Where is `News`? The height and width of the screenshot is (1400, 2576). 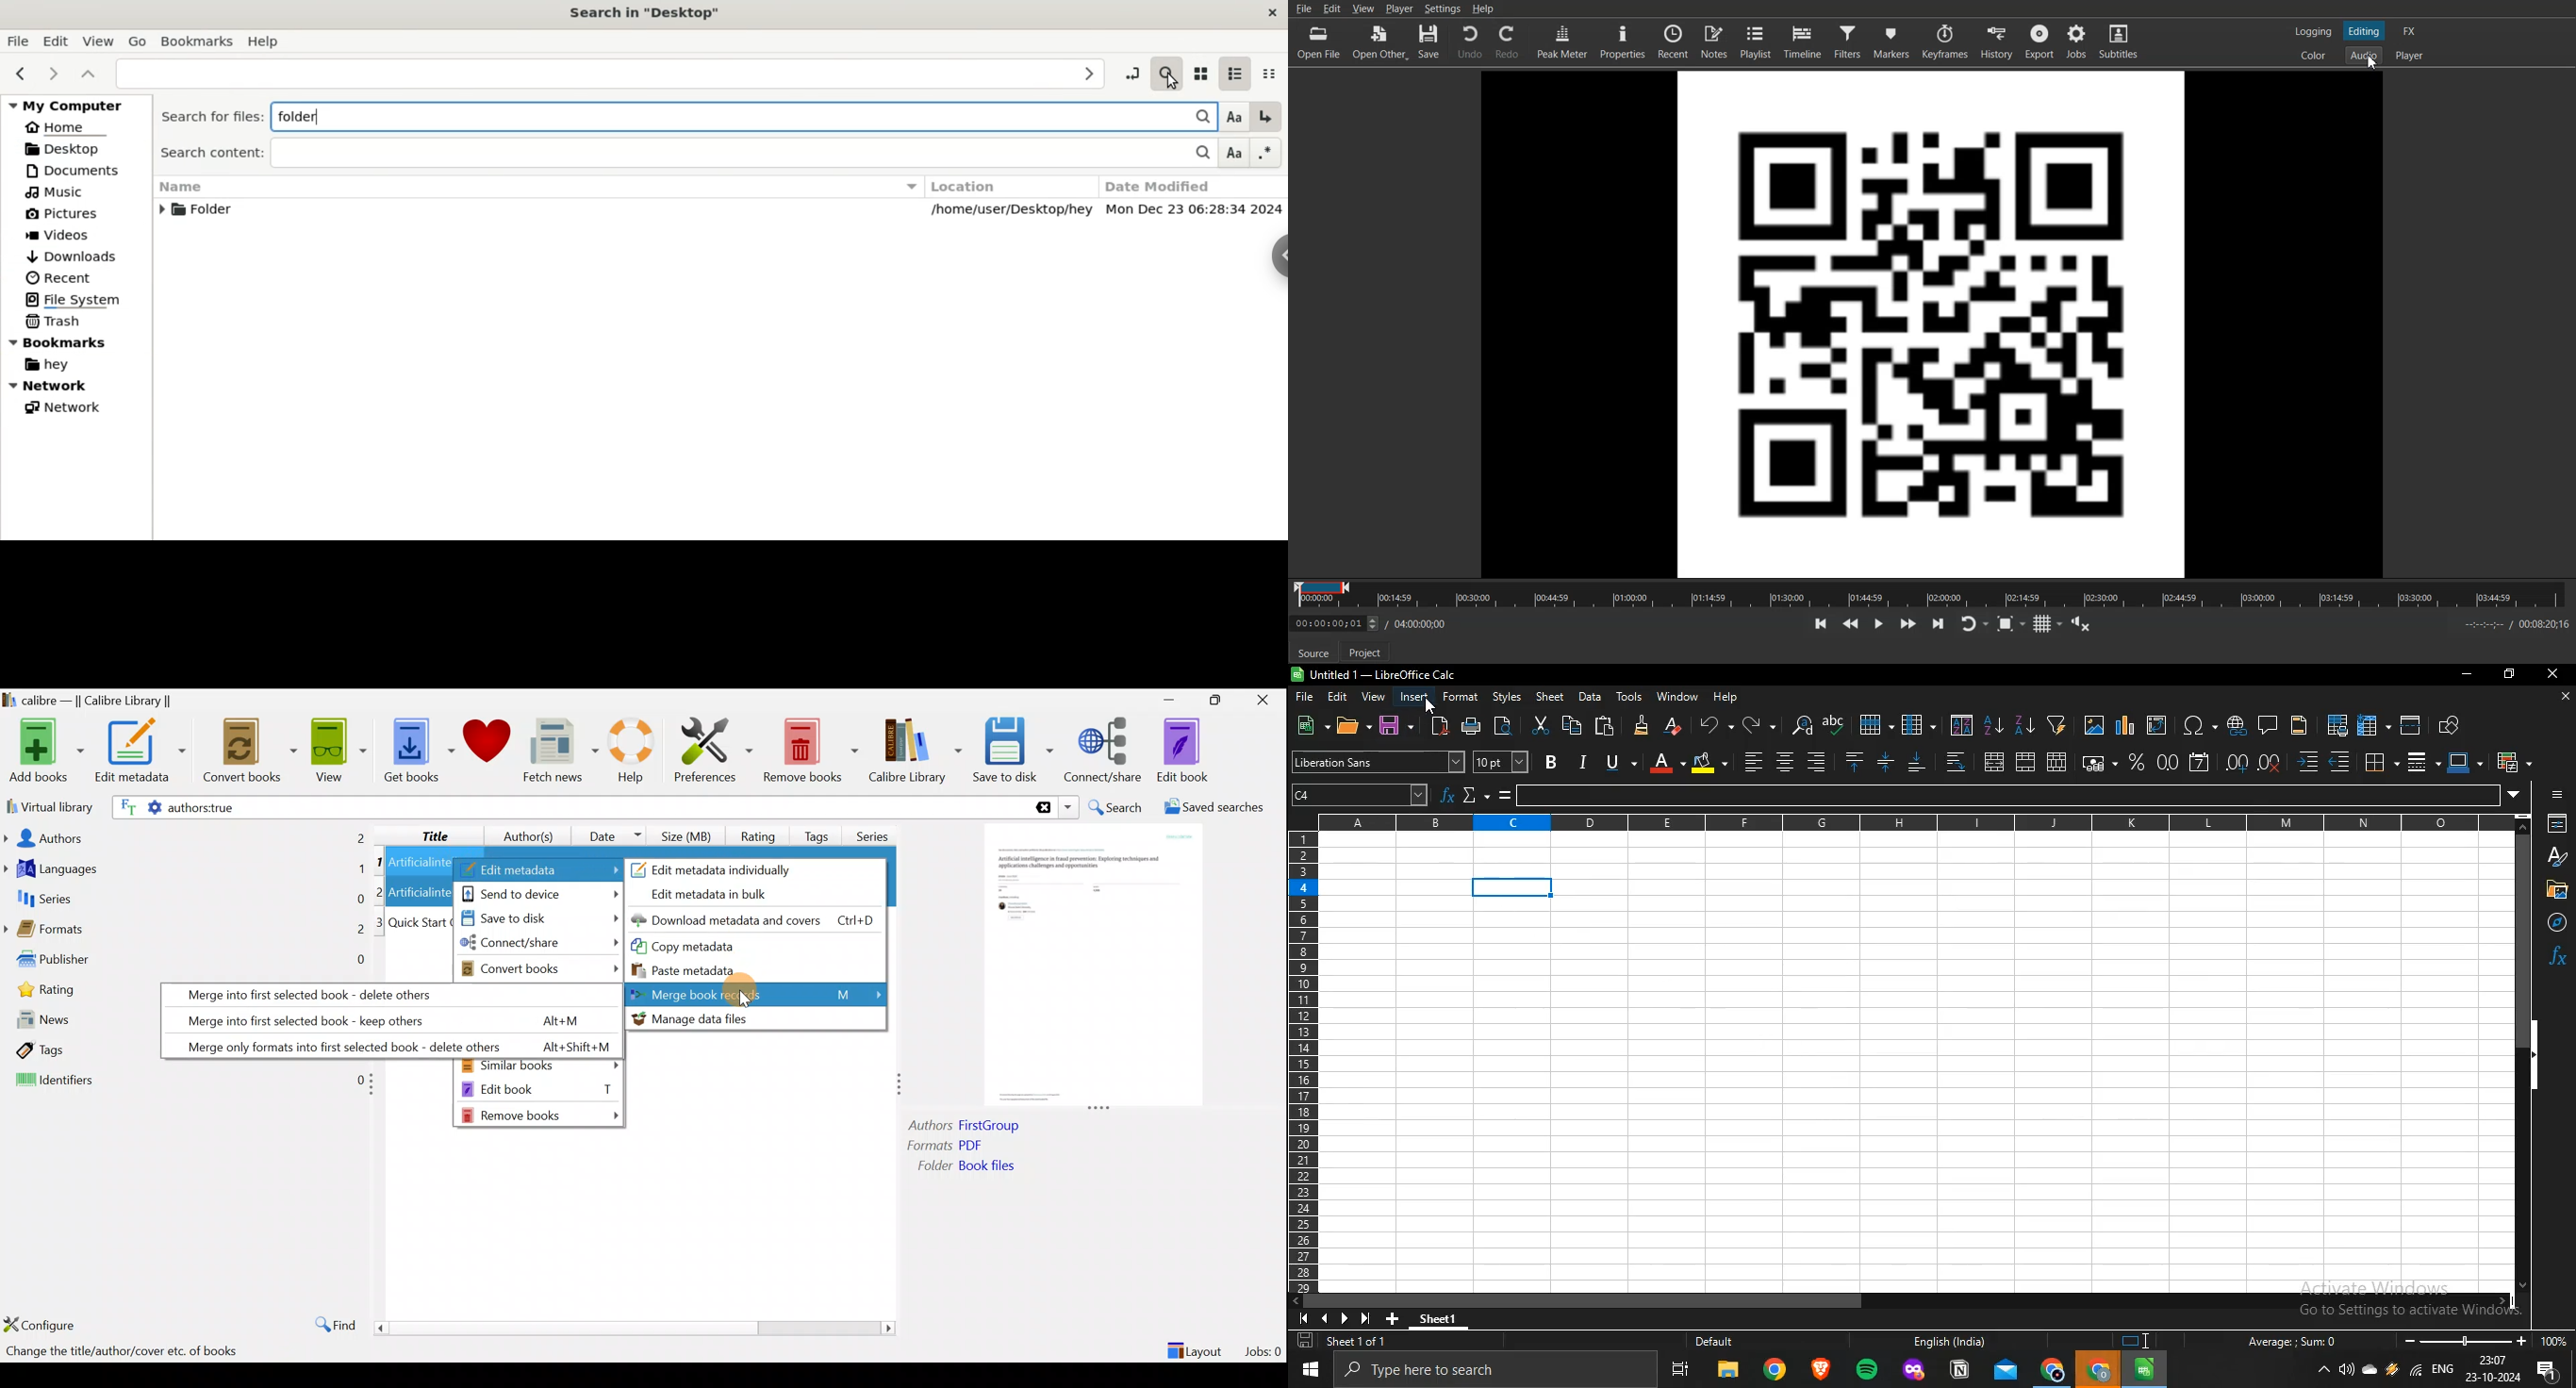 News is located at coordinates (77, 1023).